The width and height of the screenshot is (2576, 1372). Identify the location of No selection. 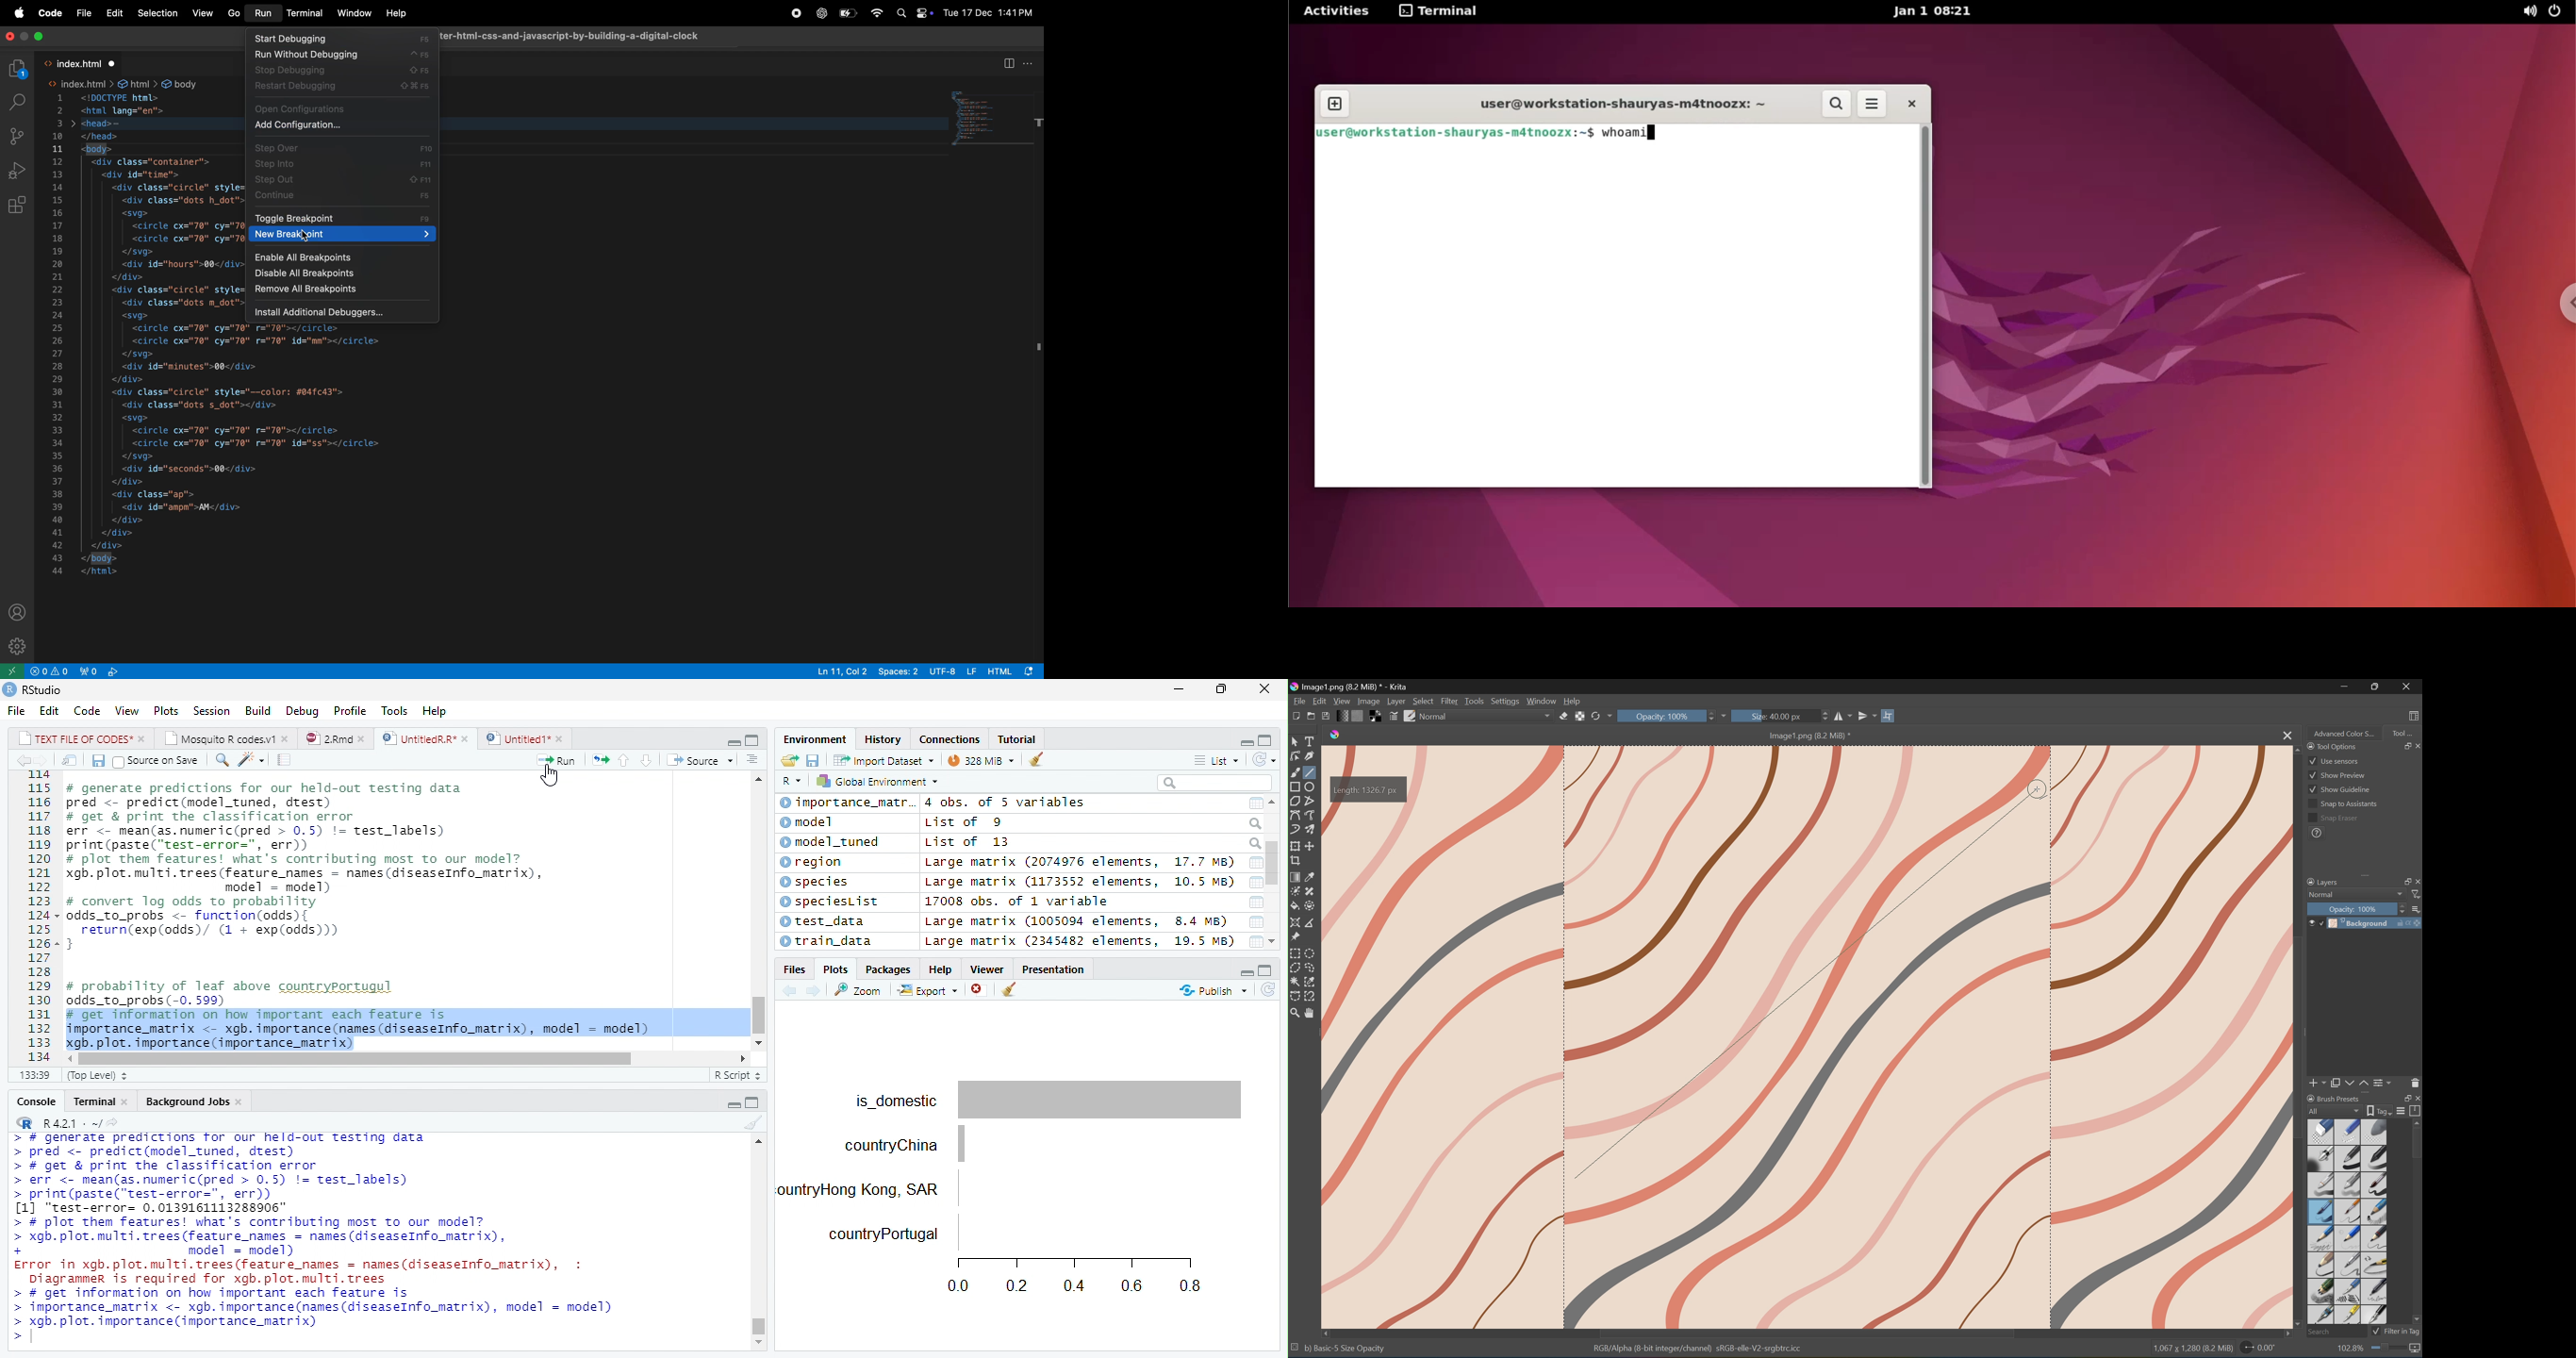
(1295, 1349).